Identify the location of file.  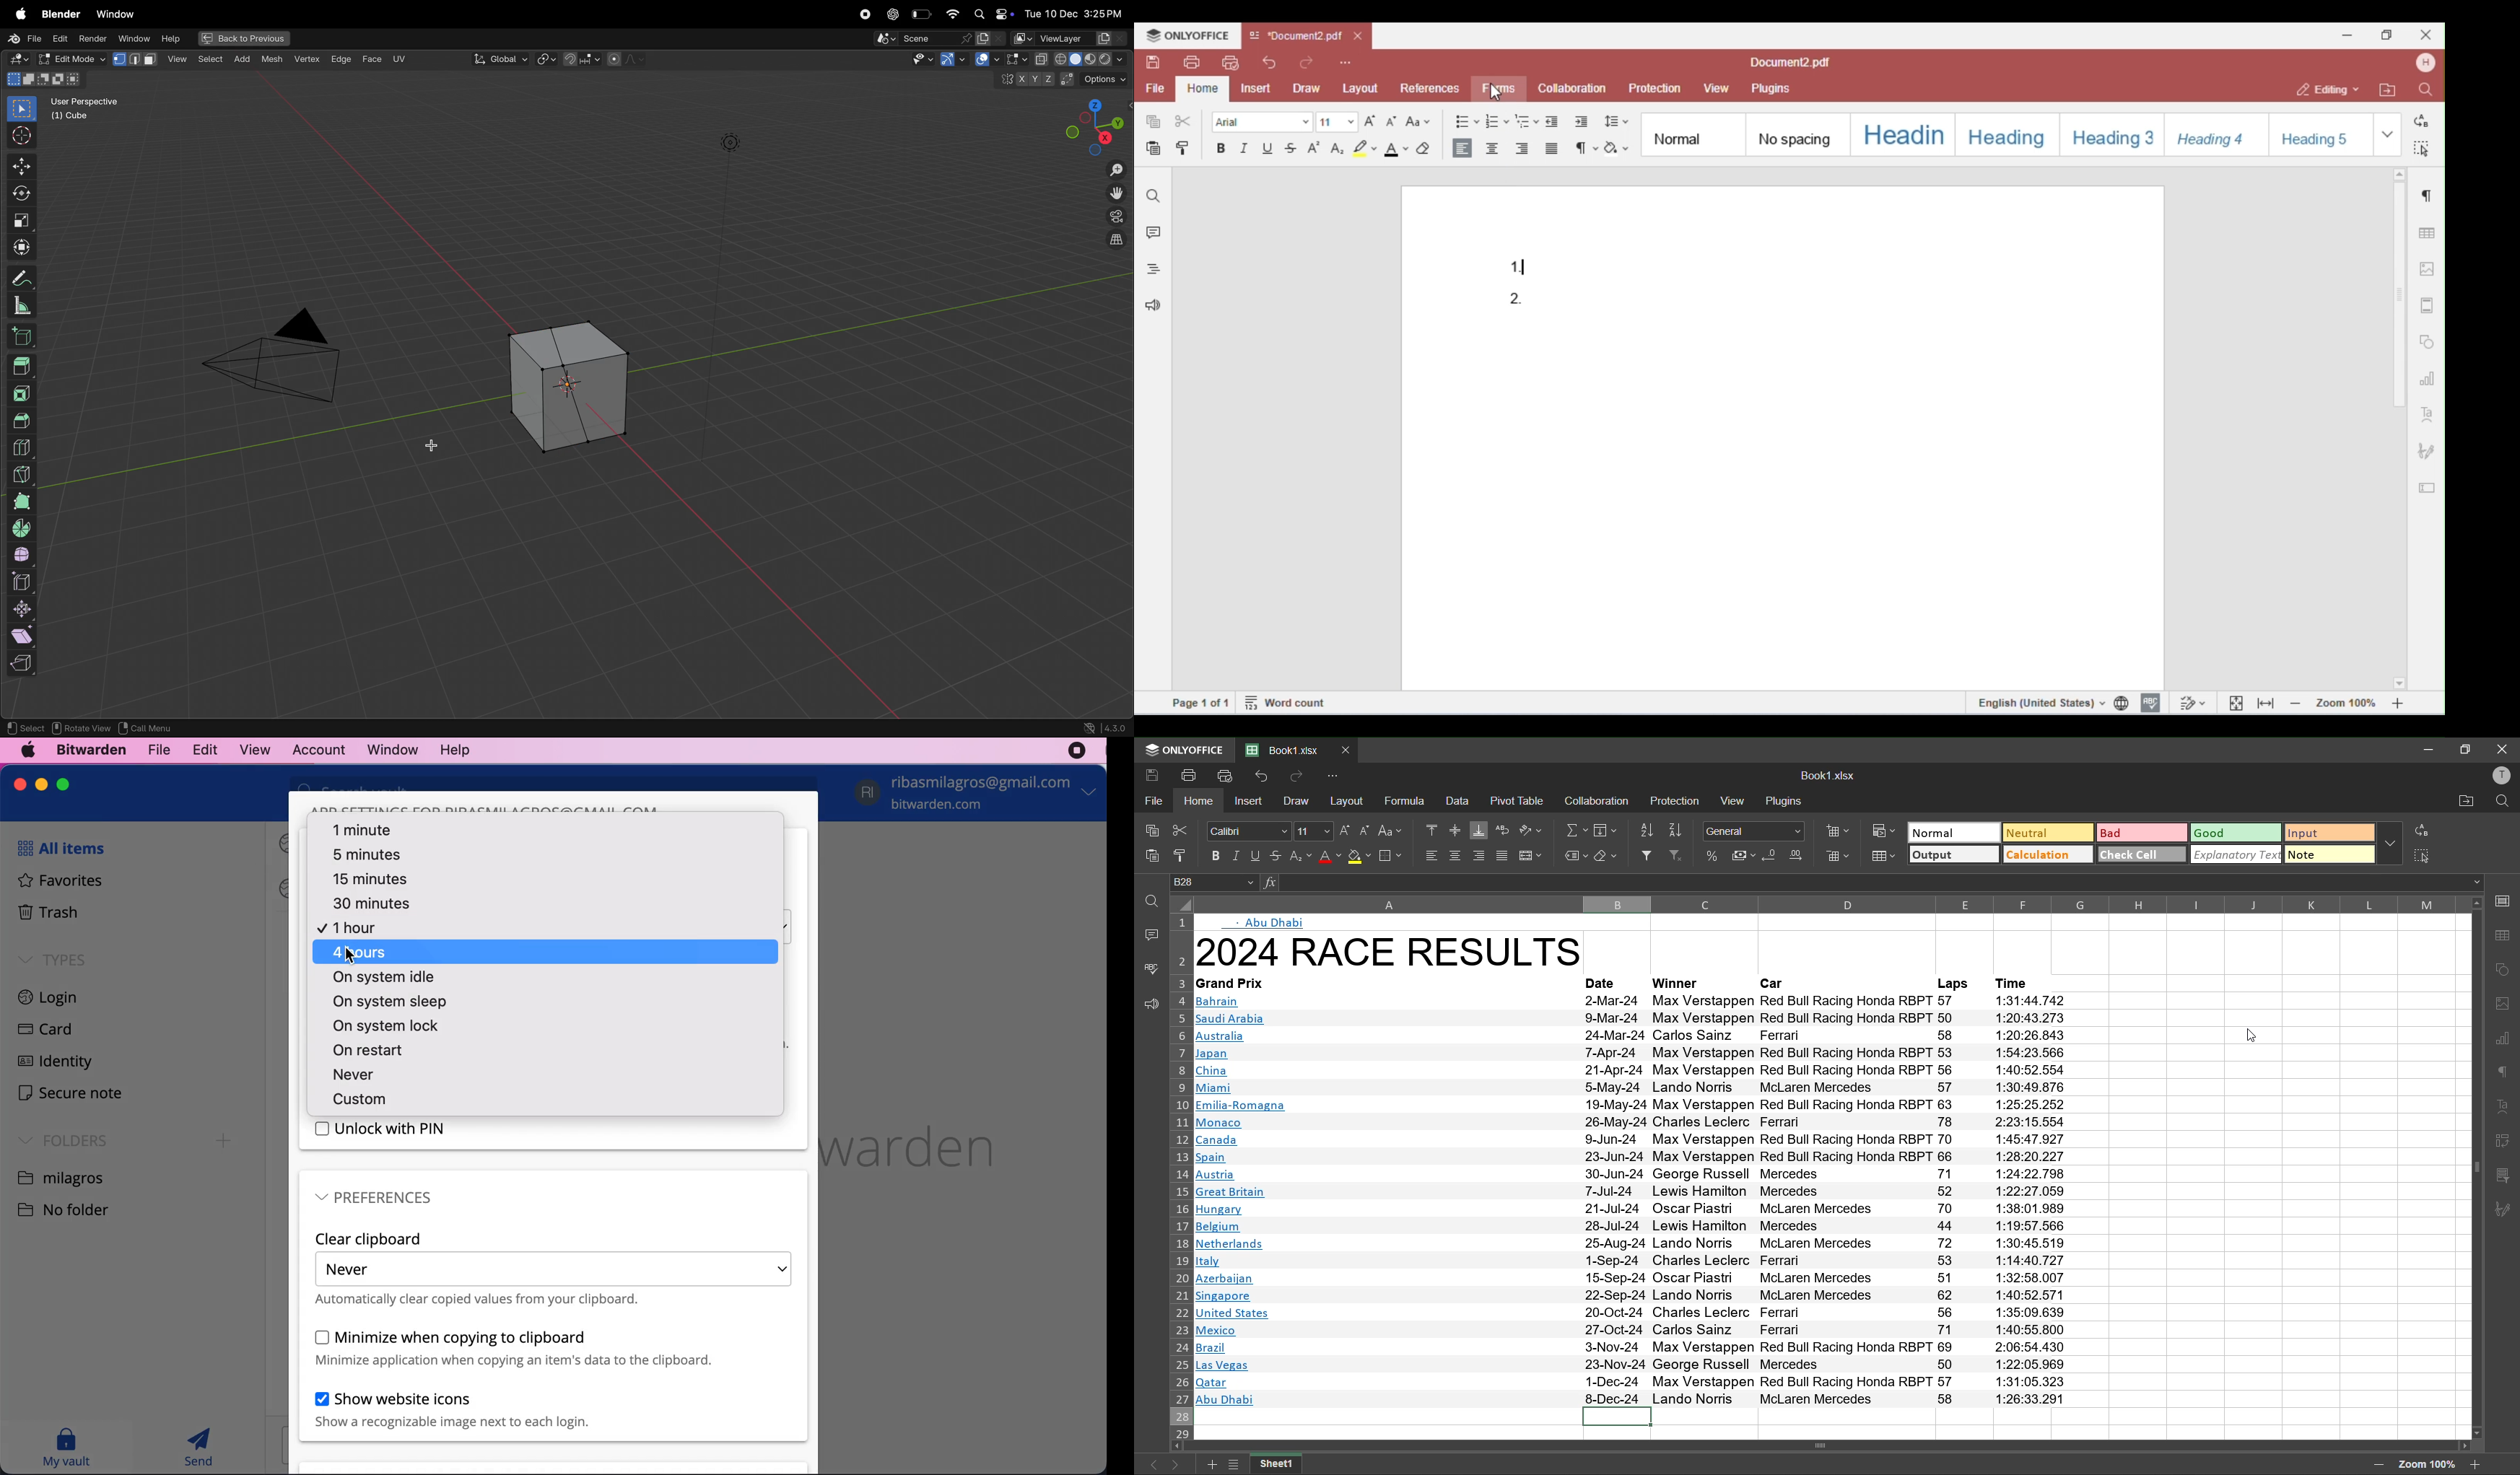
(157, 749).